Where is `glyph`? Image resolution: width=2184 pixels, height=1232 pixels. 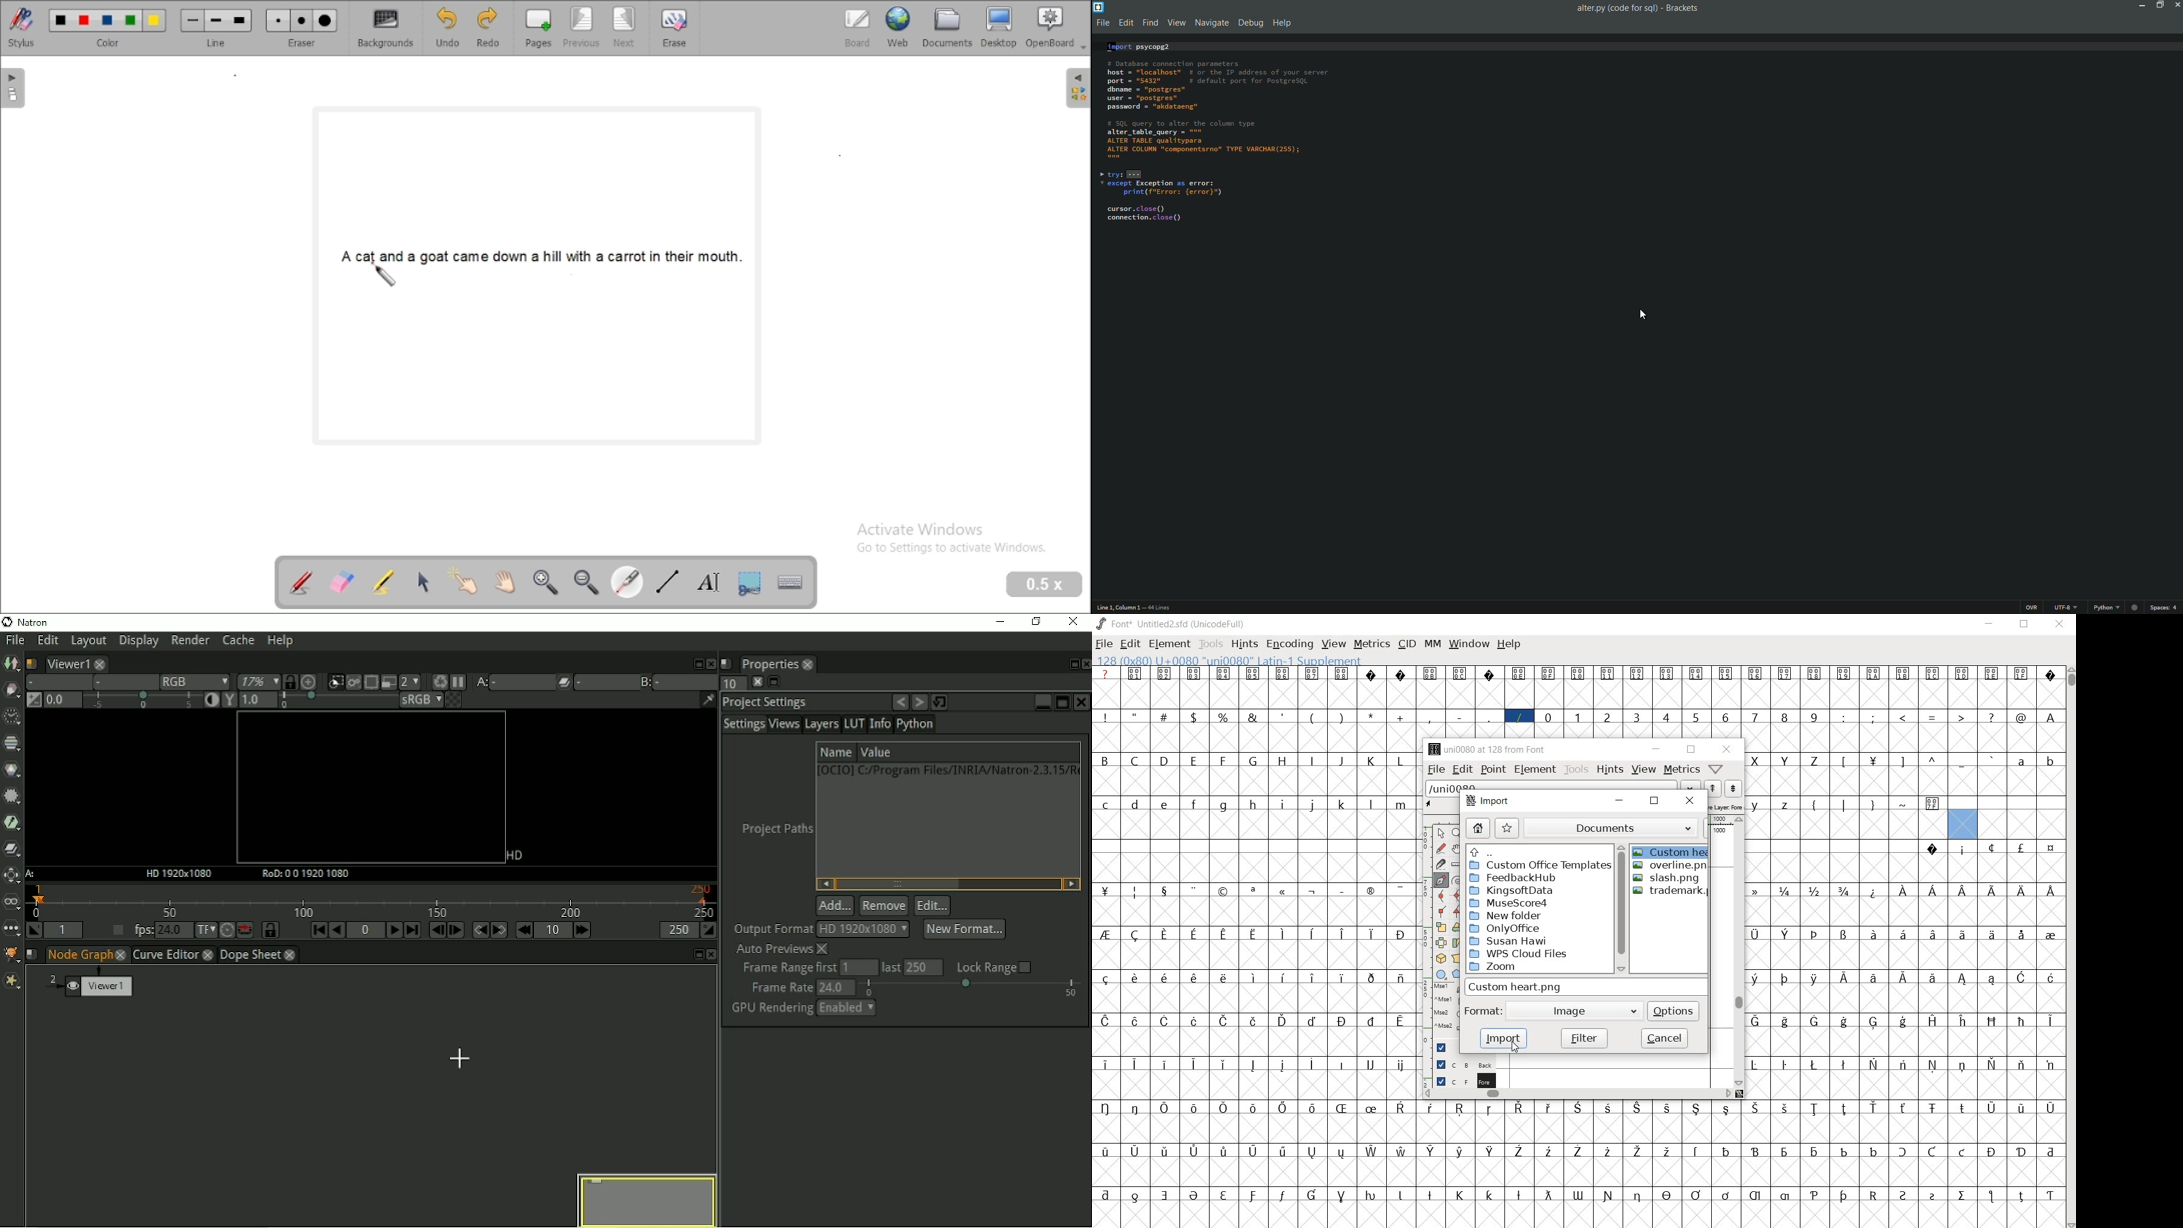
glyph is located at coordinates (2050, 1153).